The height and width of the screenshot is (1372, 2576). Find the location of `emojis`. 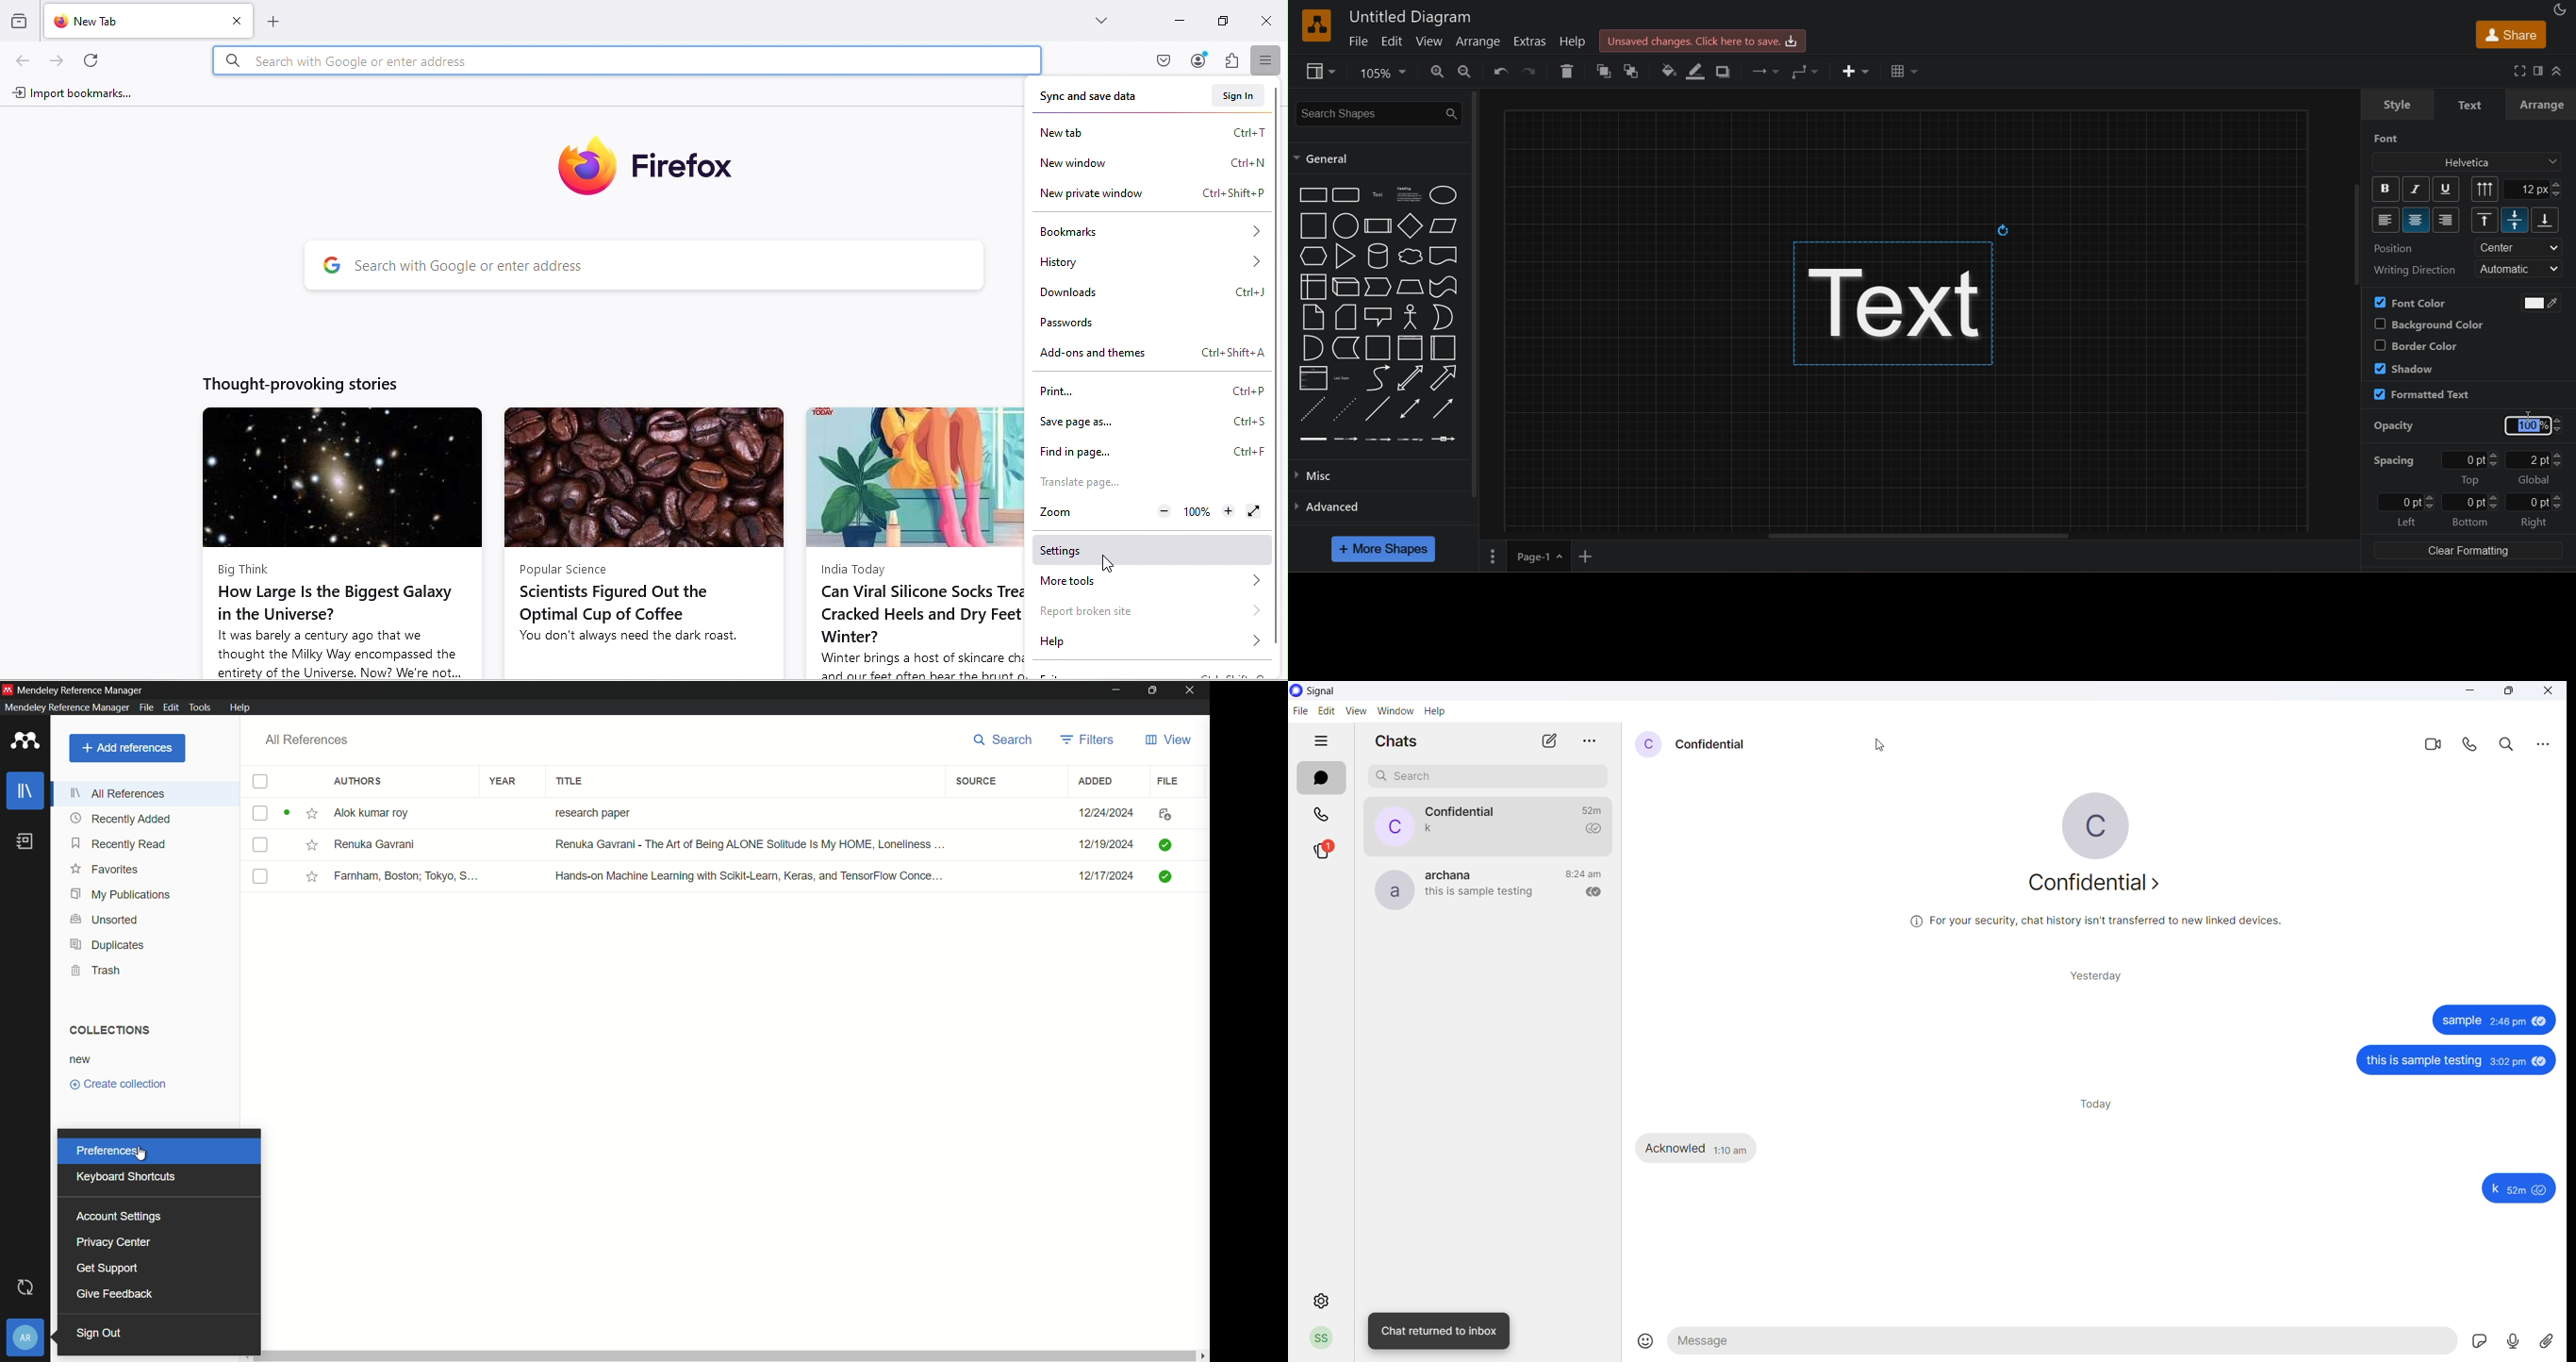

emojis is located at coordinates (1640, 1342).